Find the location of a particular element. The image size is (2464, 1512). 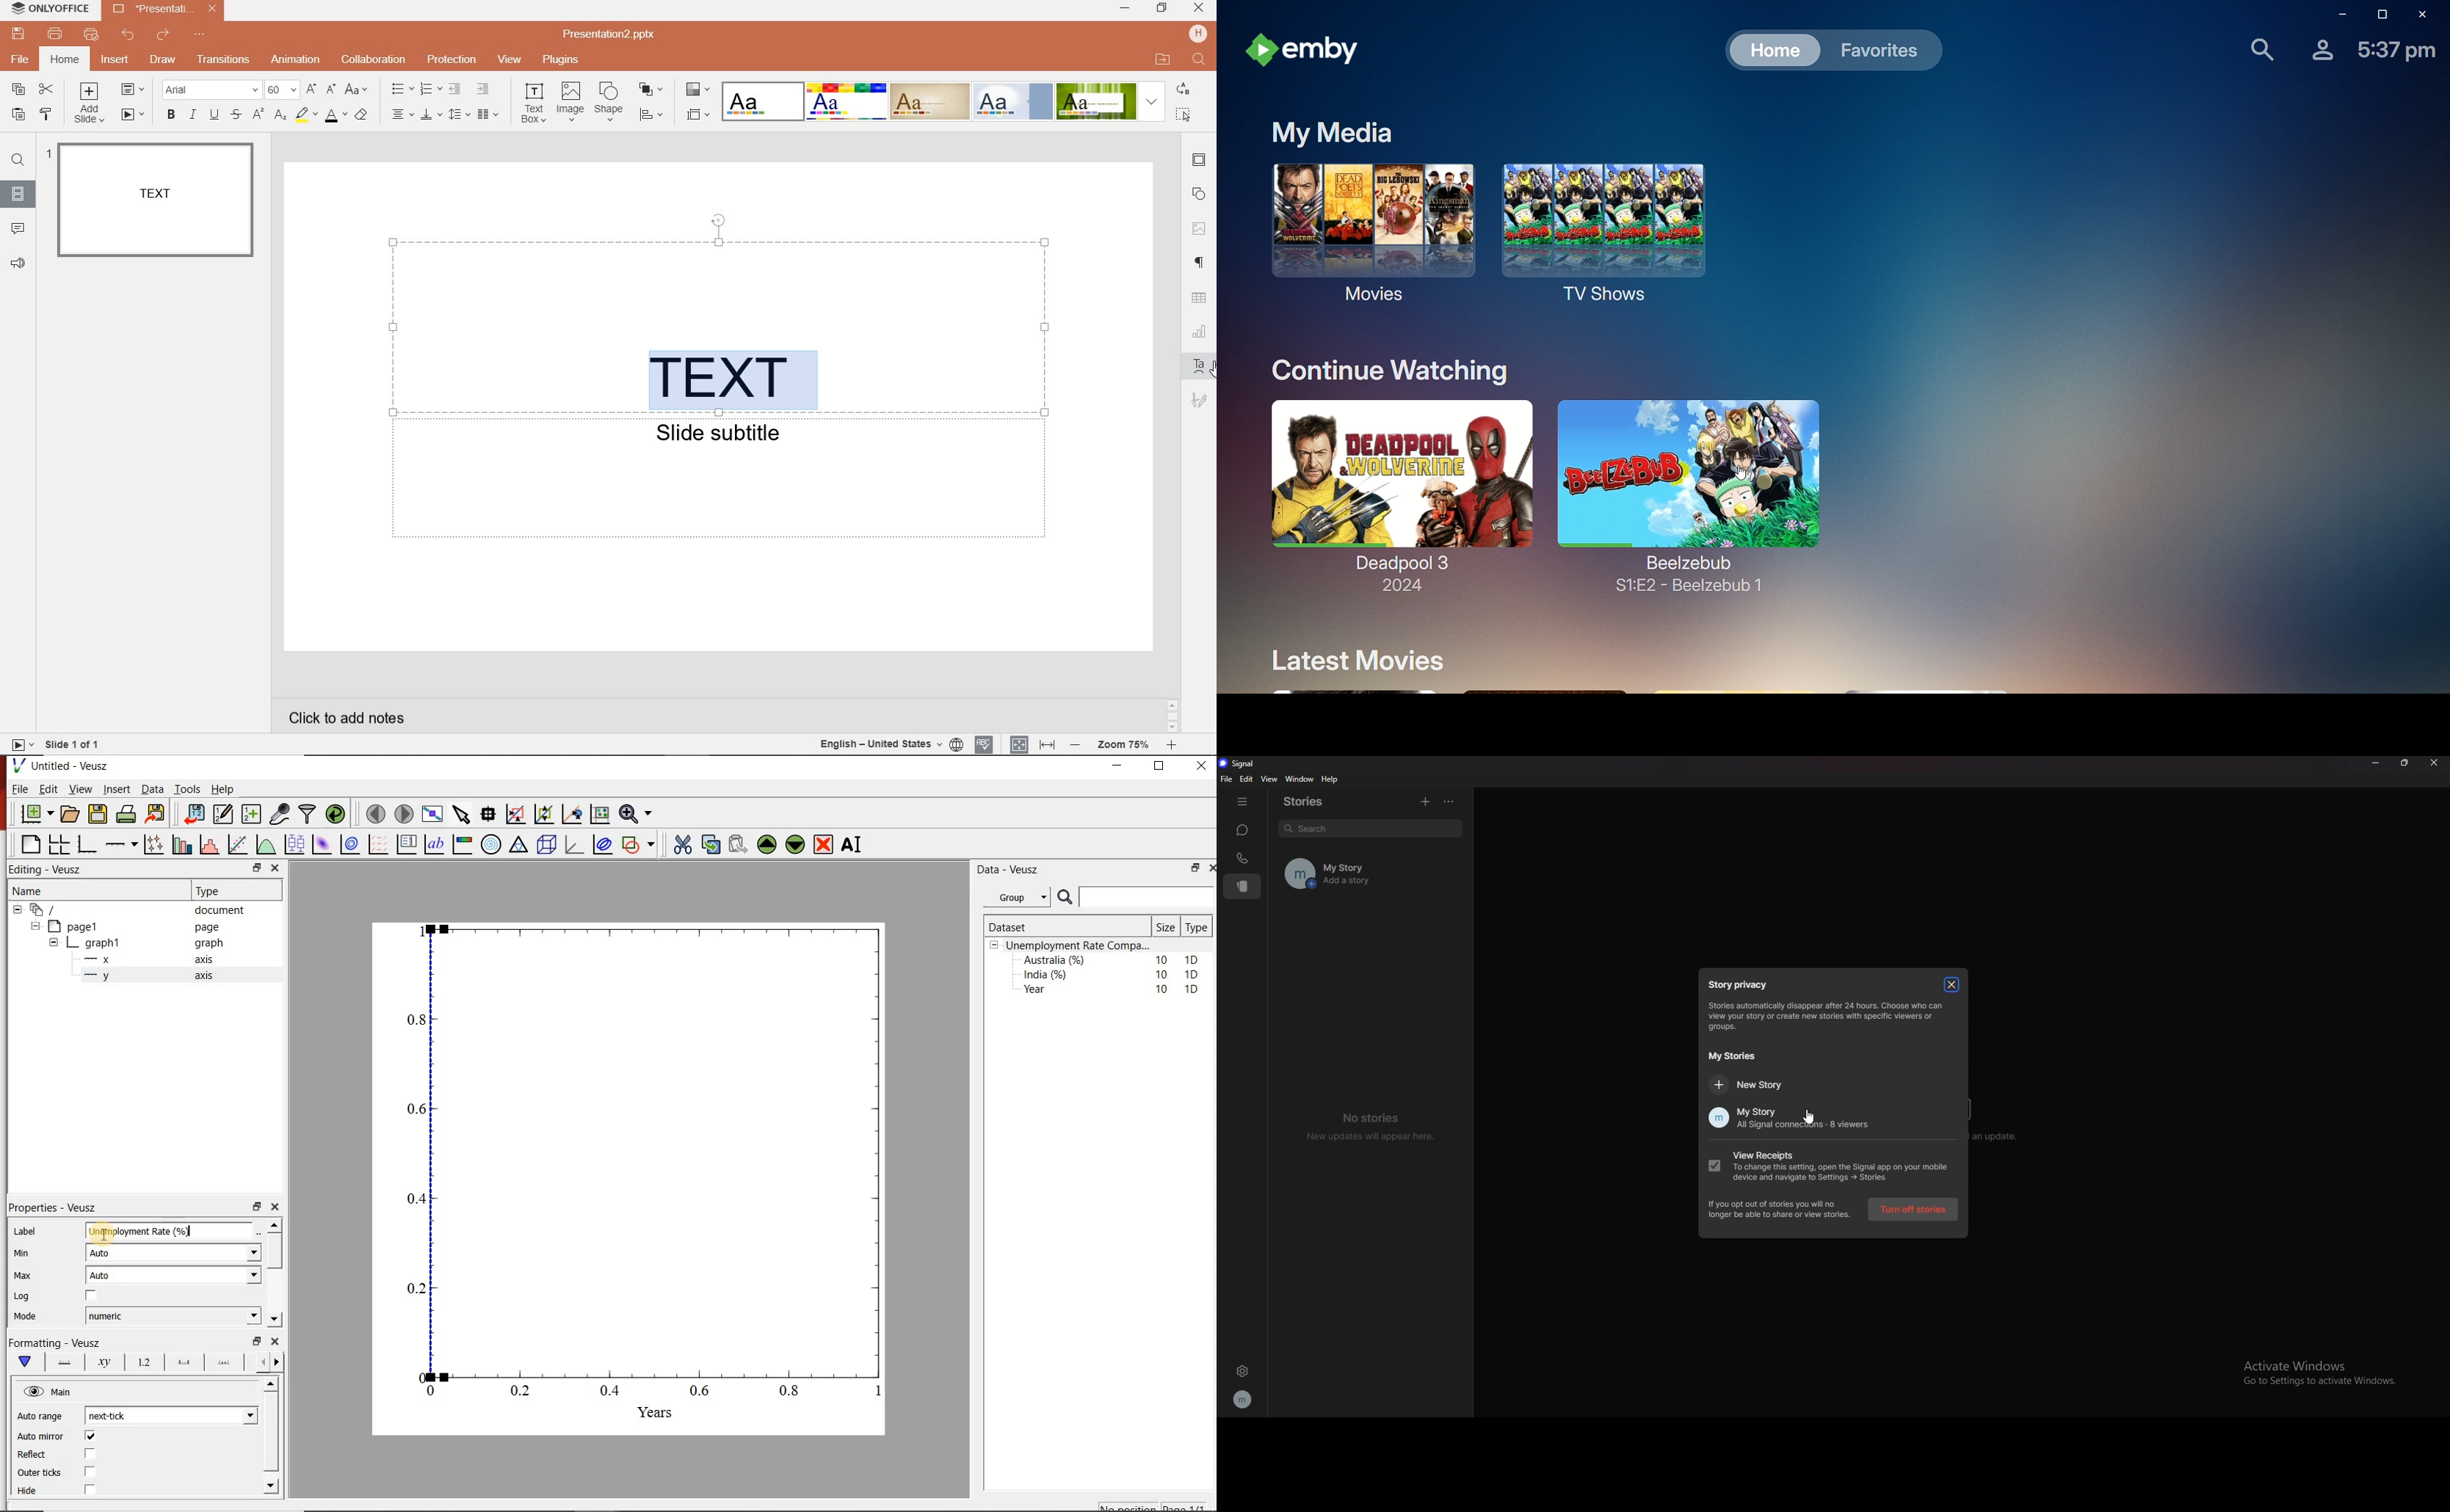

NUMBERING is located at coordinates (430, 91).